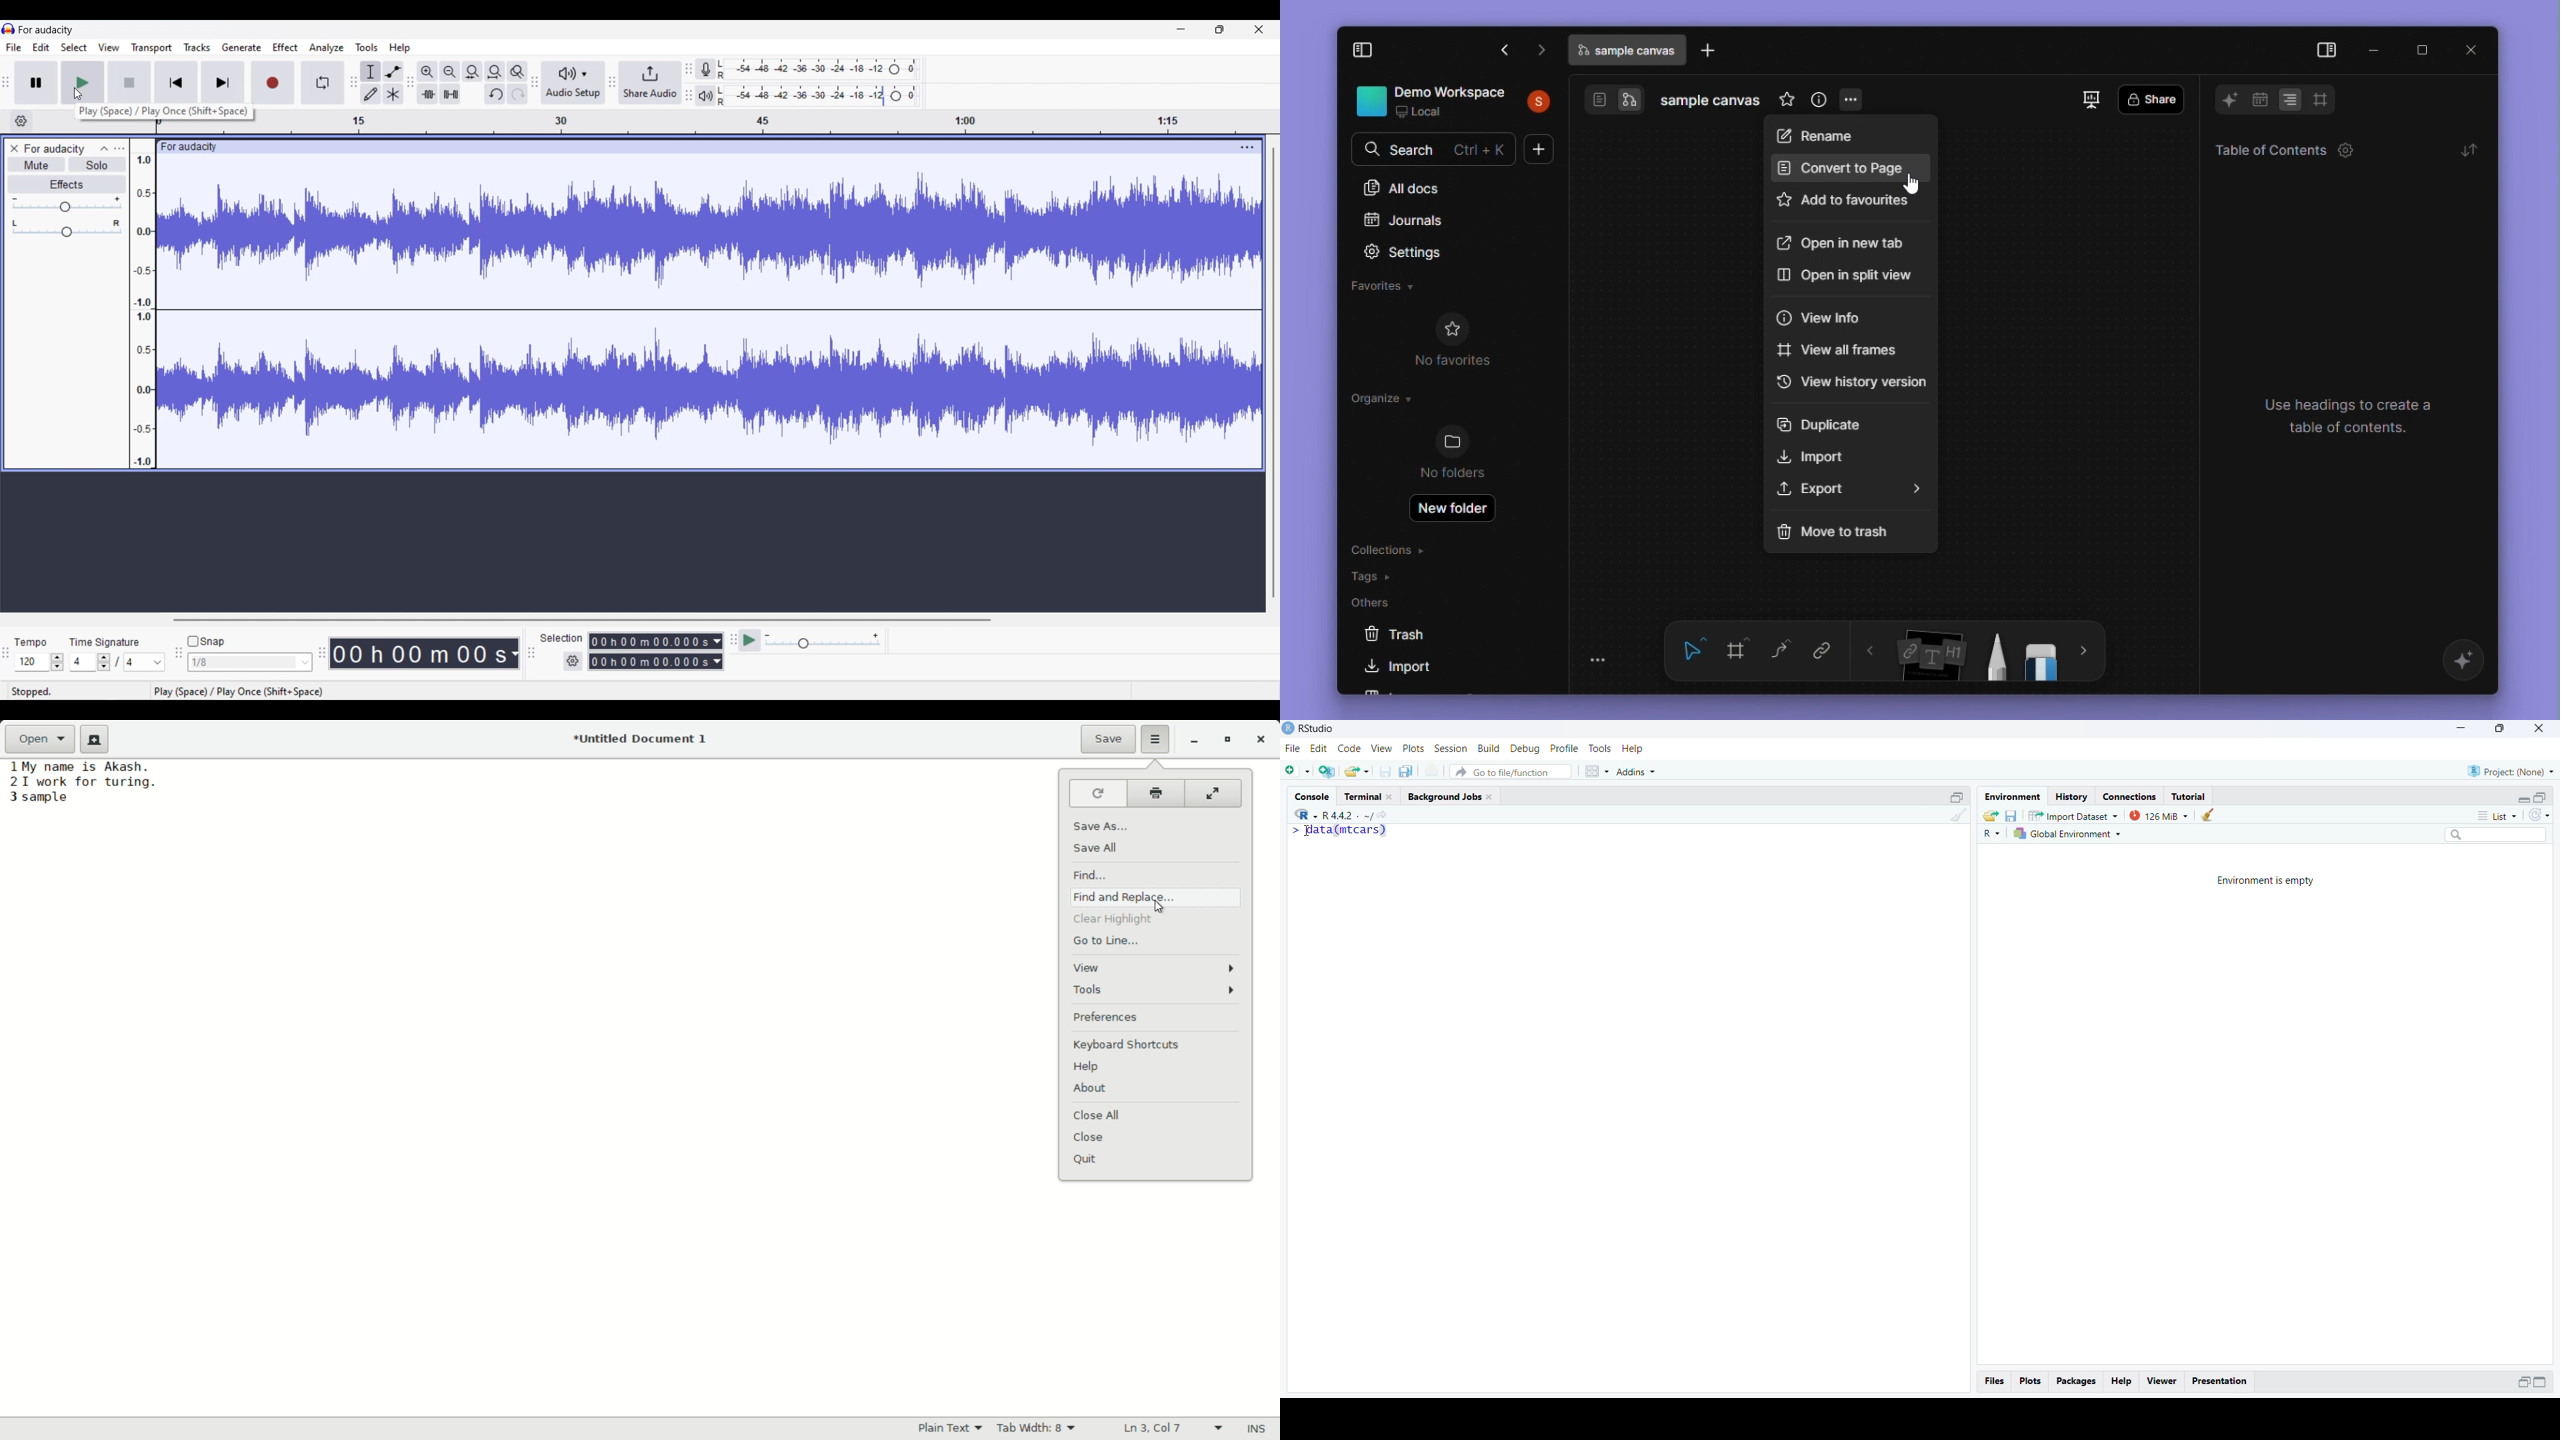 The width and height of the screenshot is (2576, 1456). Describe the element at coordinates (1451, 748) in the screenshot. I see `Session` at that location.